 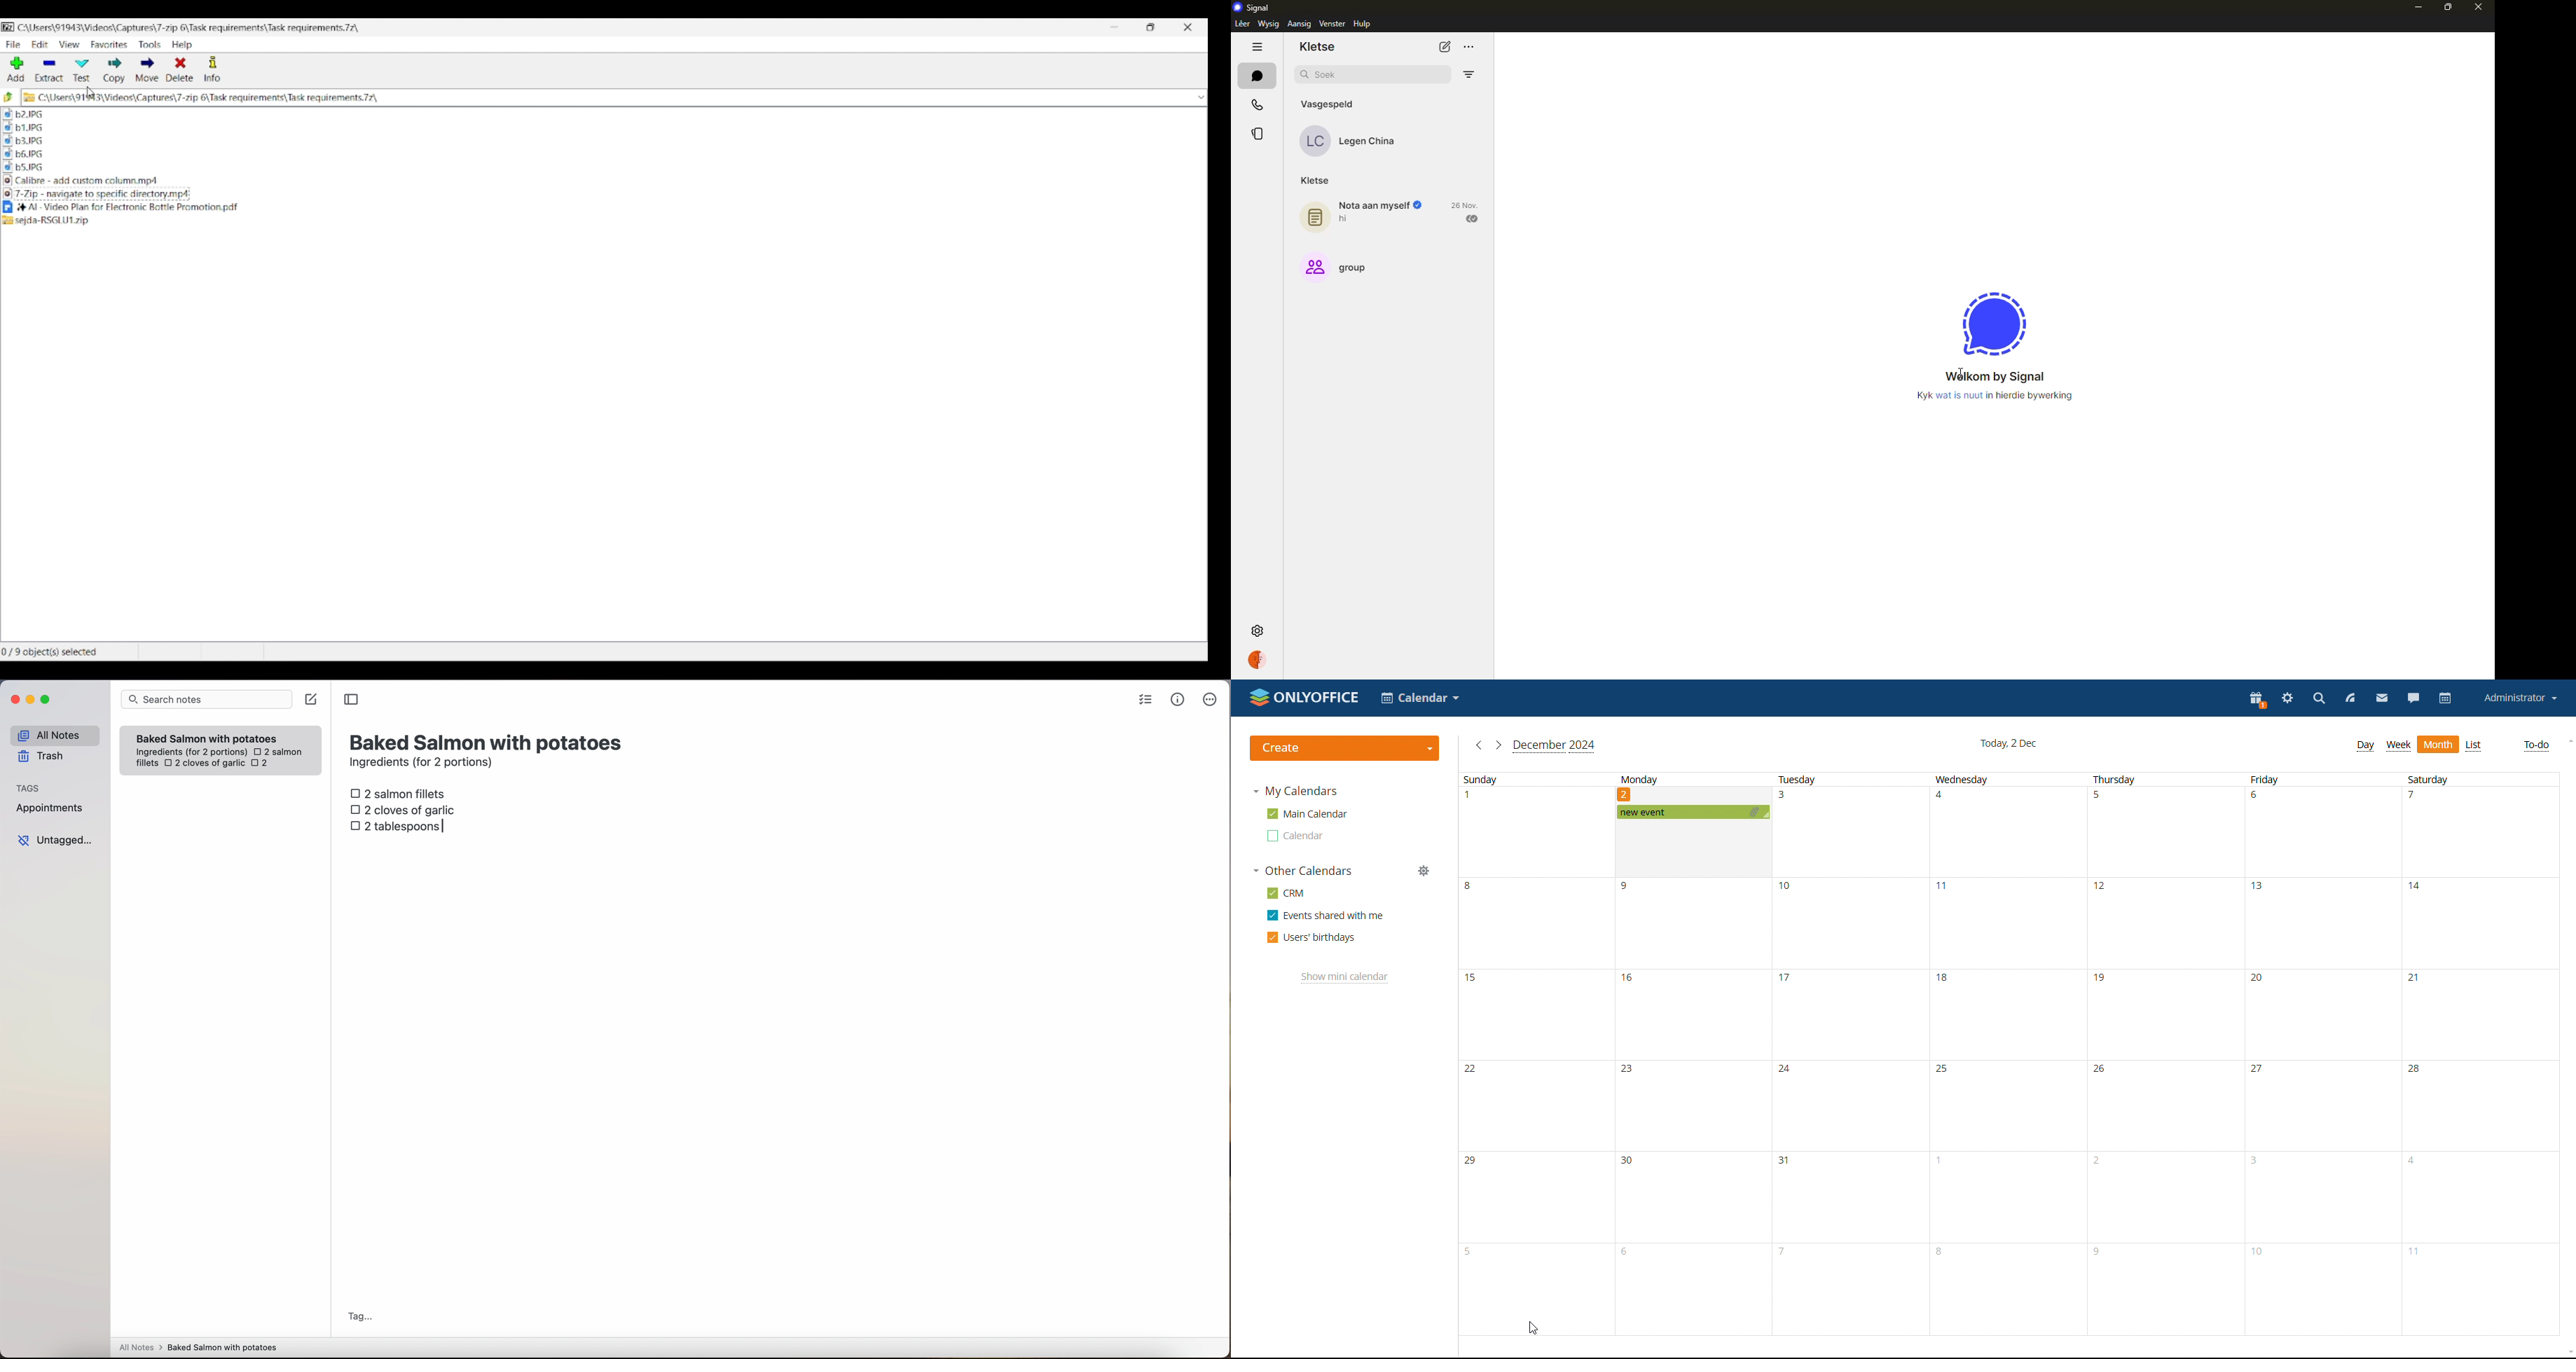 What do you see at coordinates (2479, 5) in the screenshot?
I see `close` at bounding box center [2479, 5].